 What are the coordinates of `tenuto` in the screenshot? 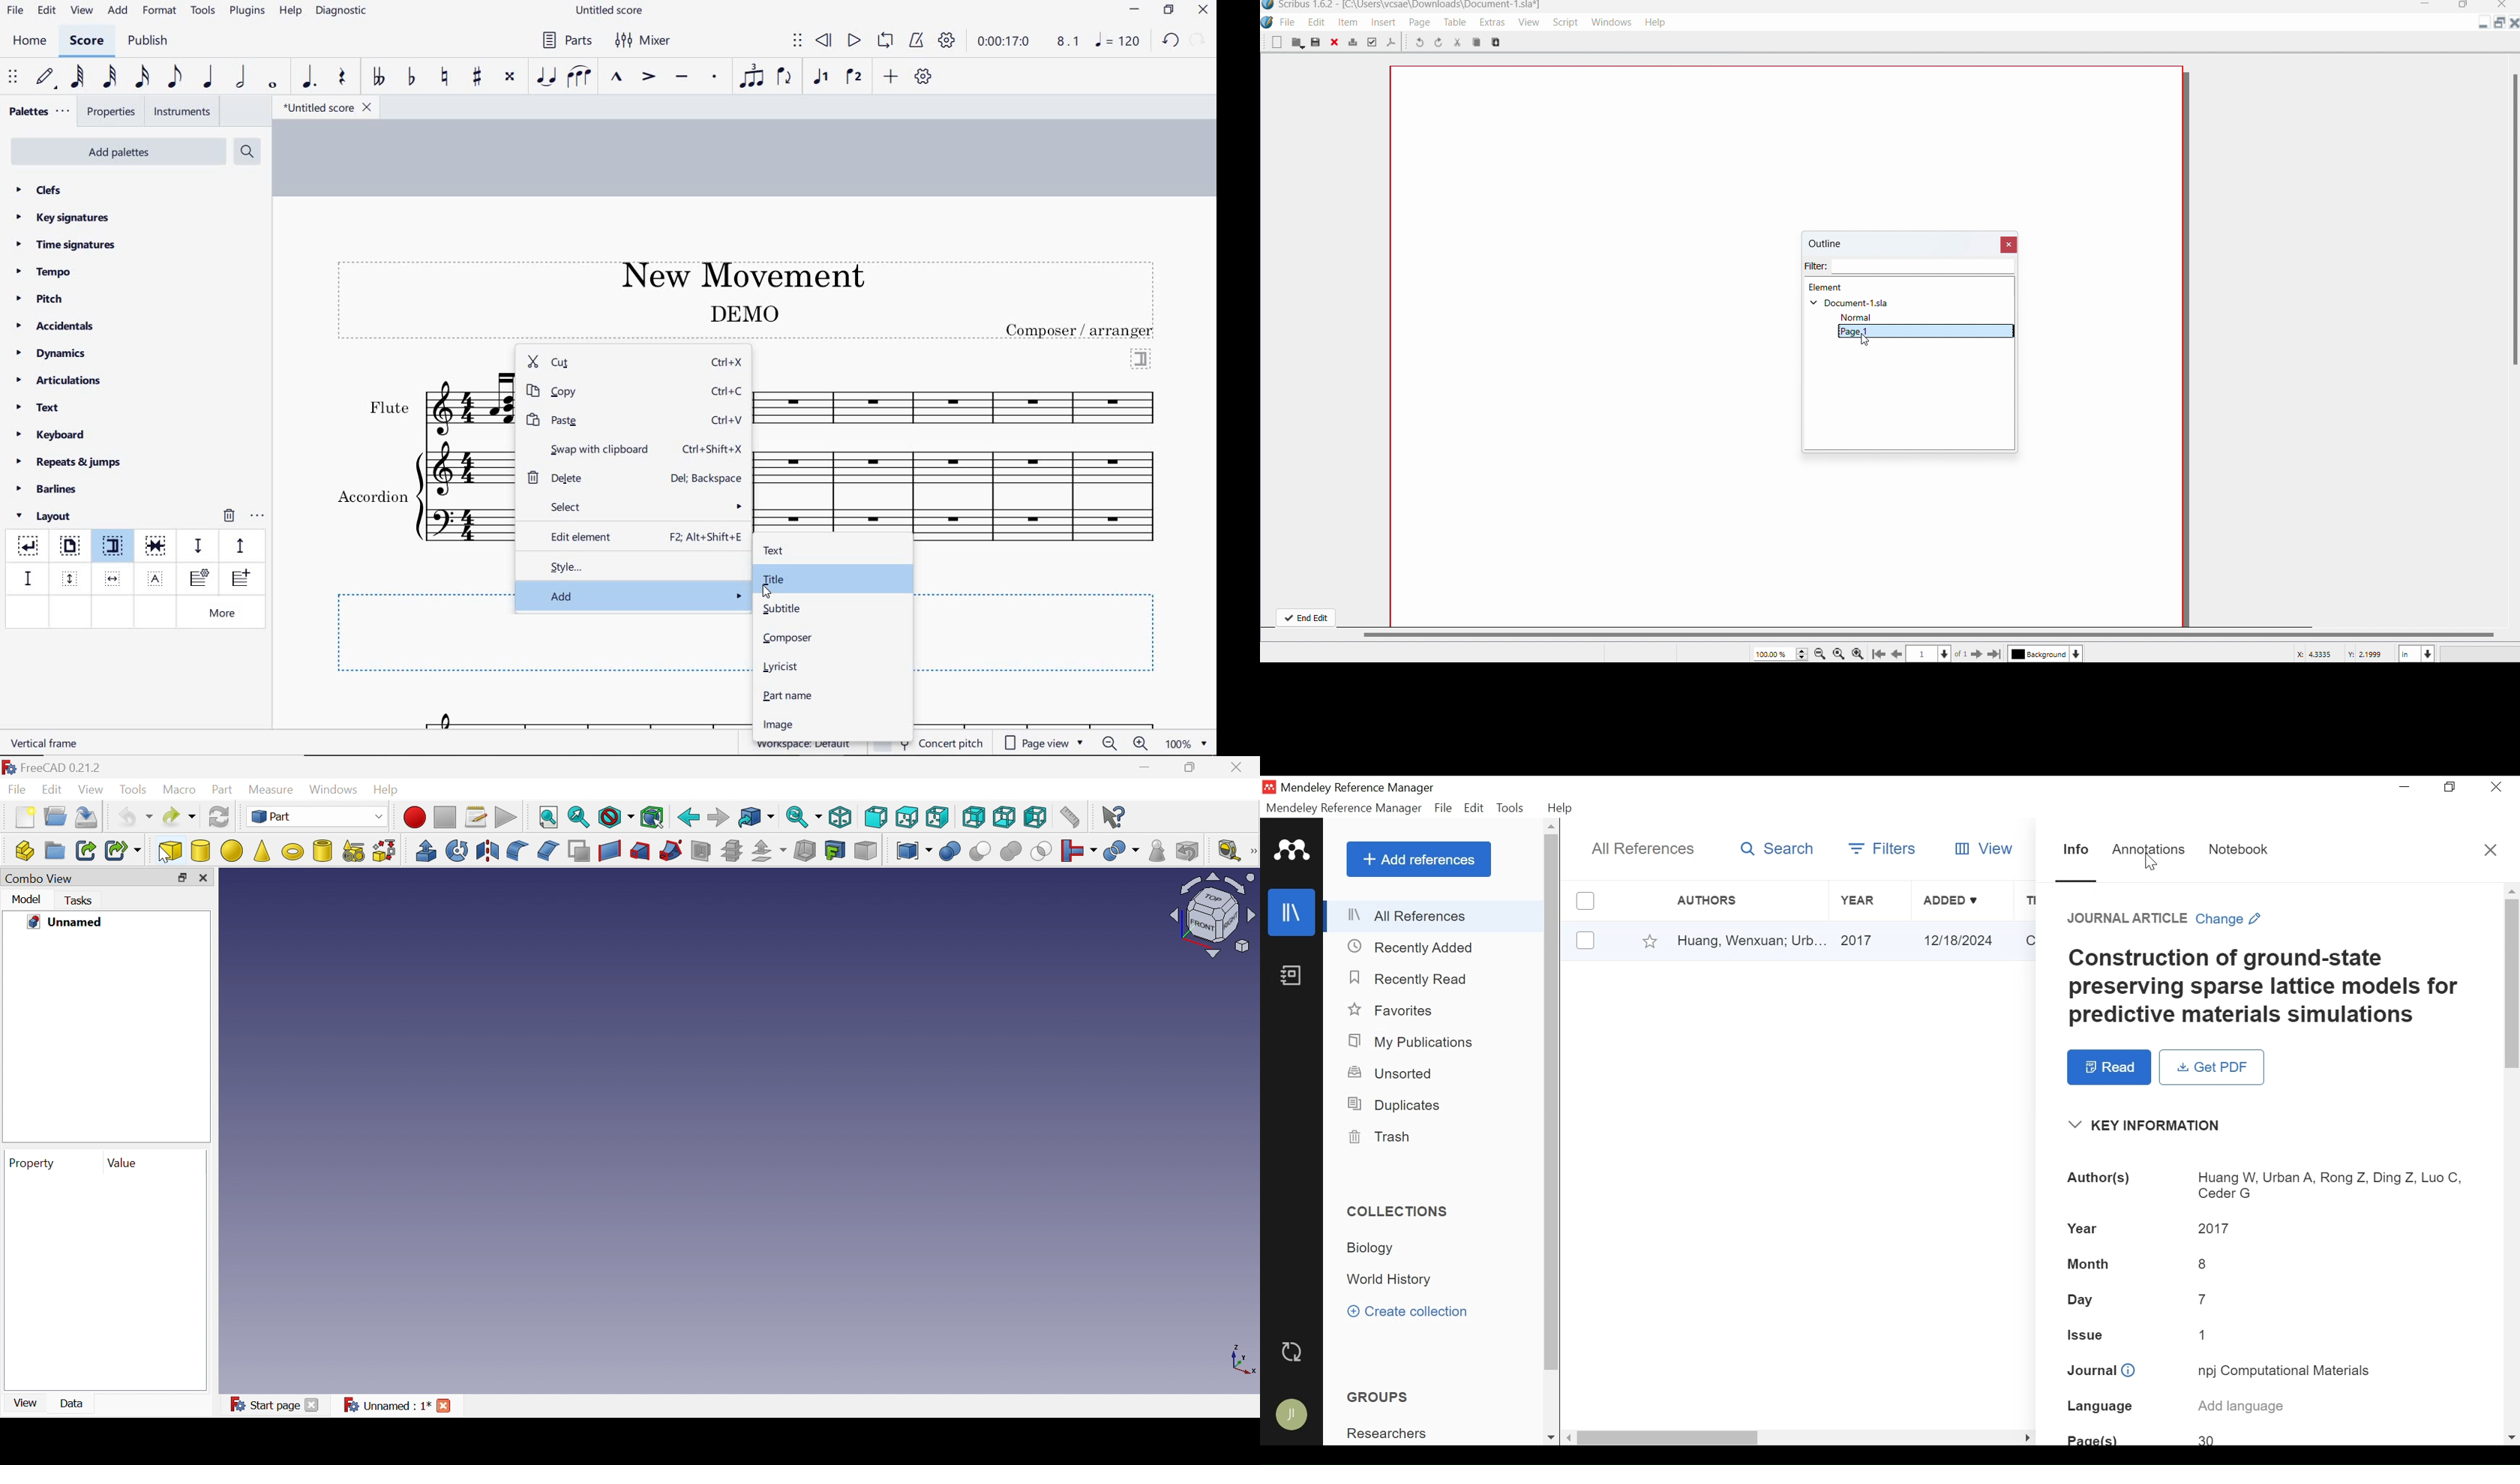 It's located at (681, 77).